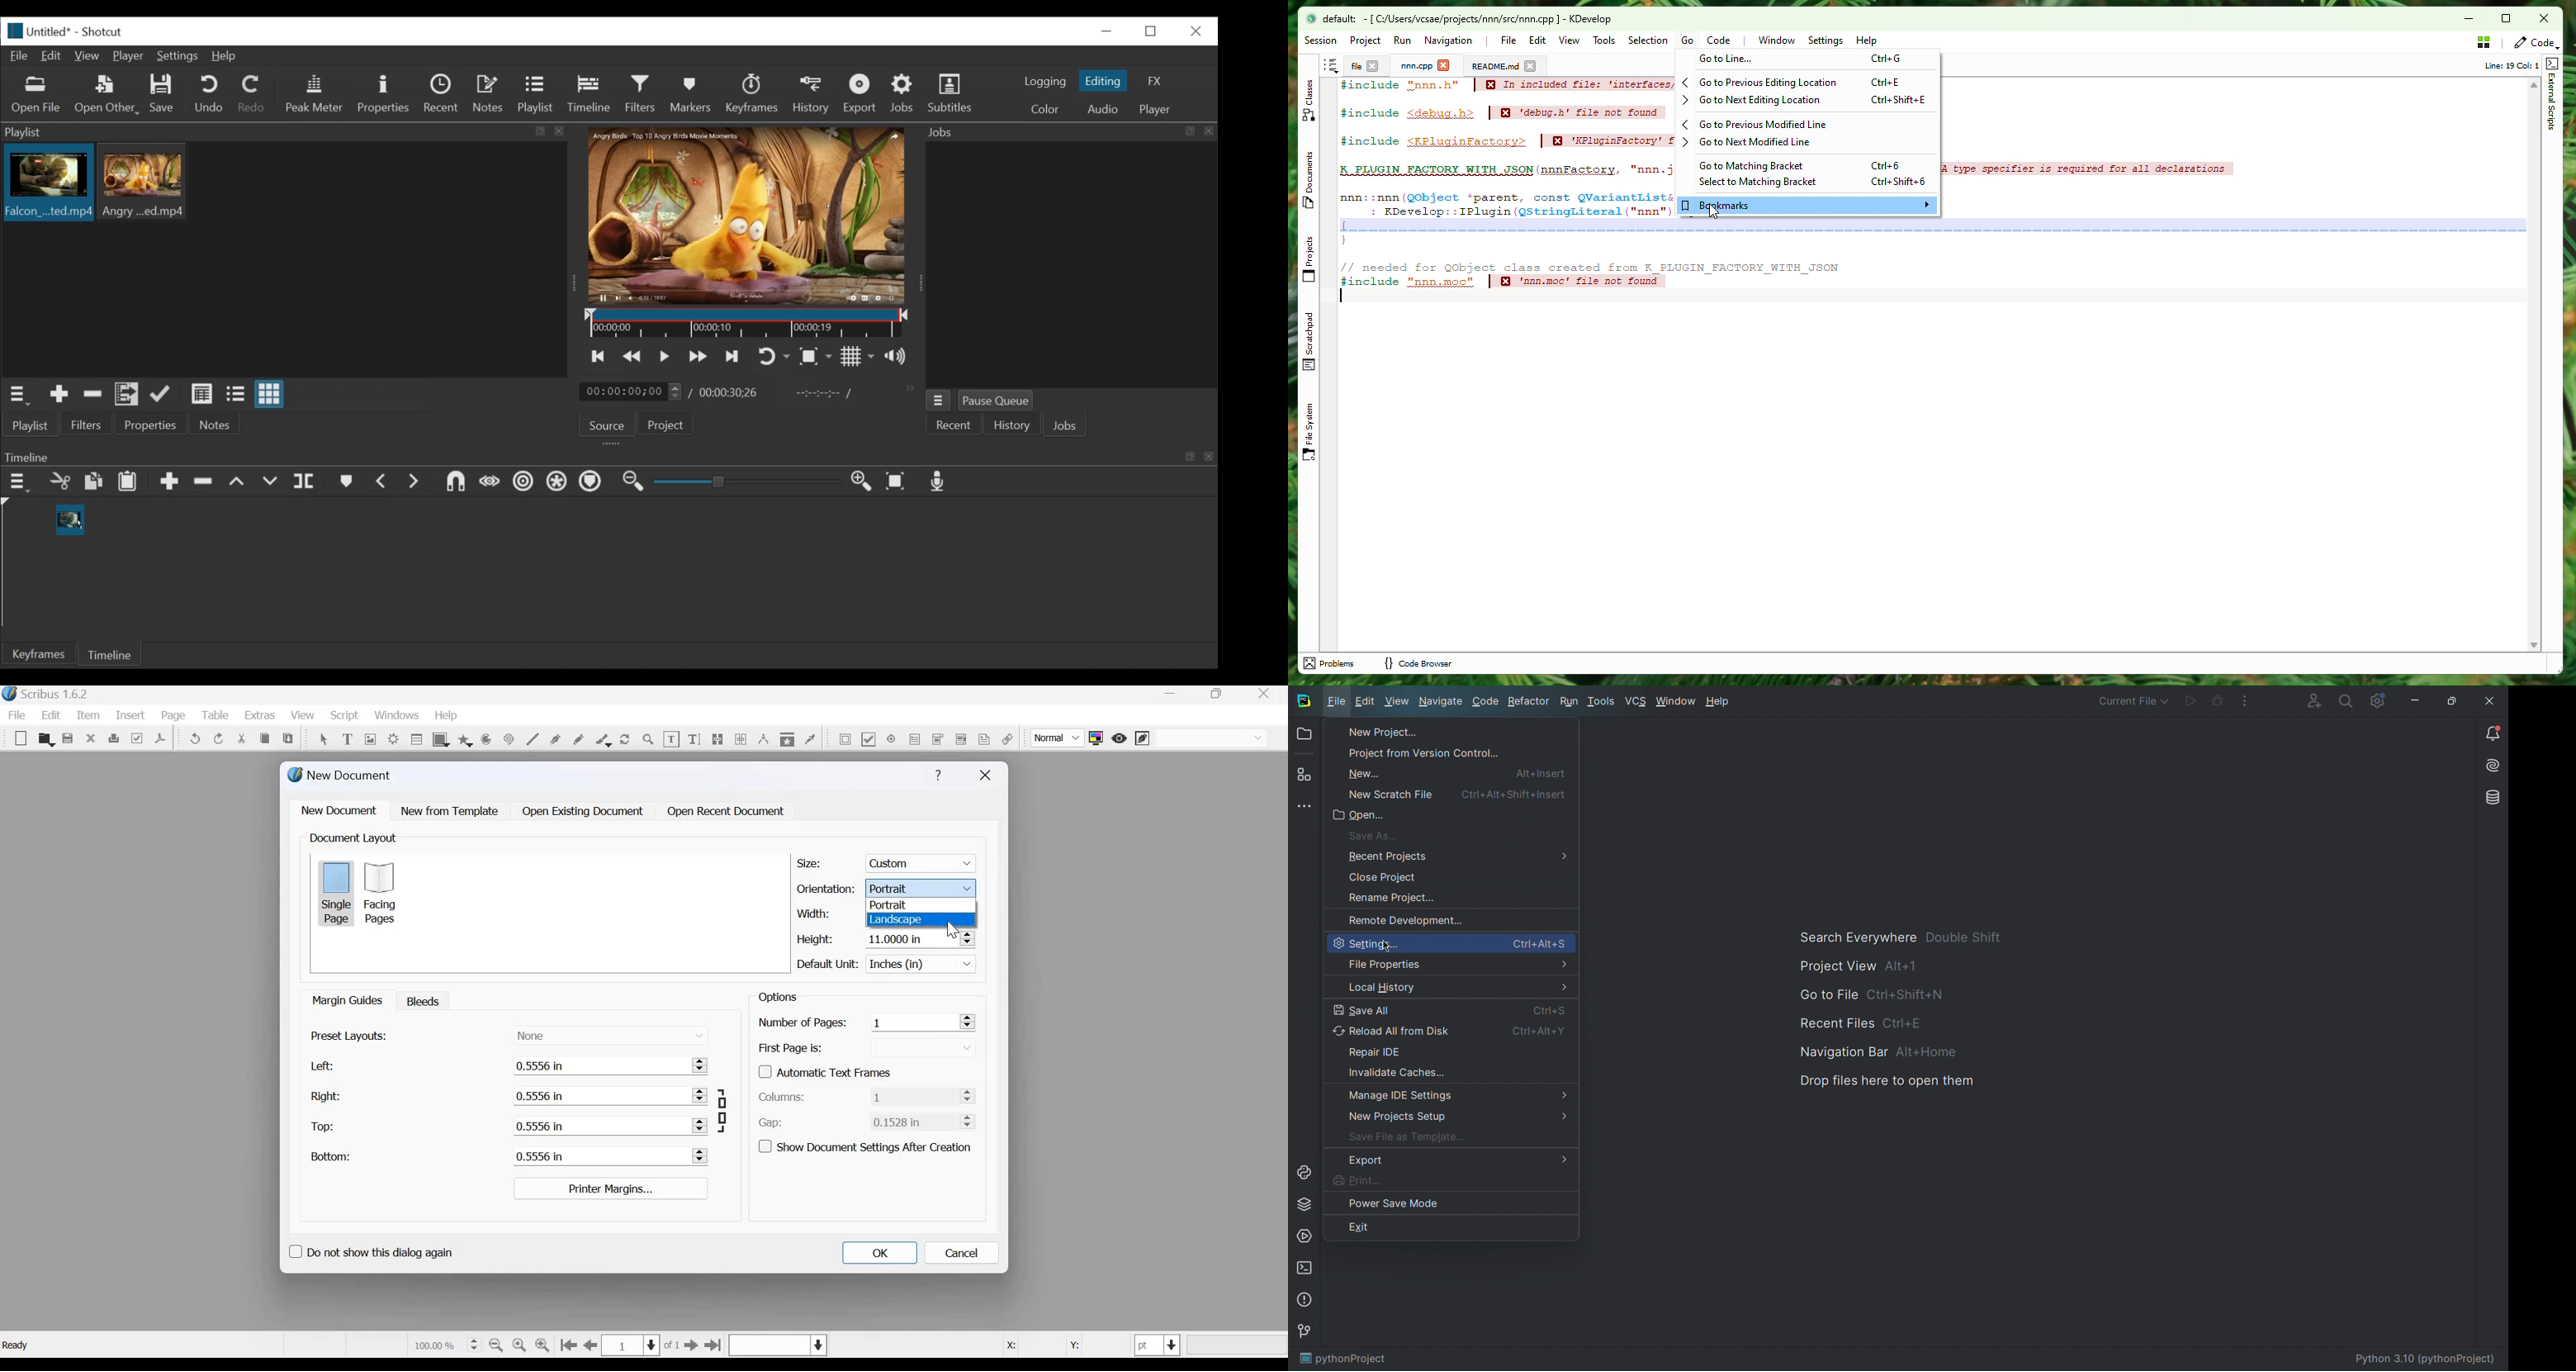 This screenshot has width=2576, height=1372. I want to click on rotate item, so click(624, 738).